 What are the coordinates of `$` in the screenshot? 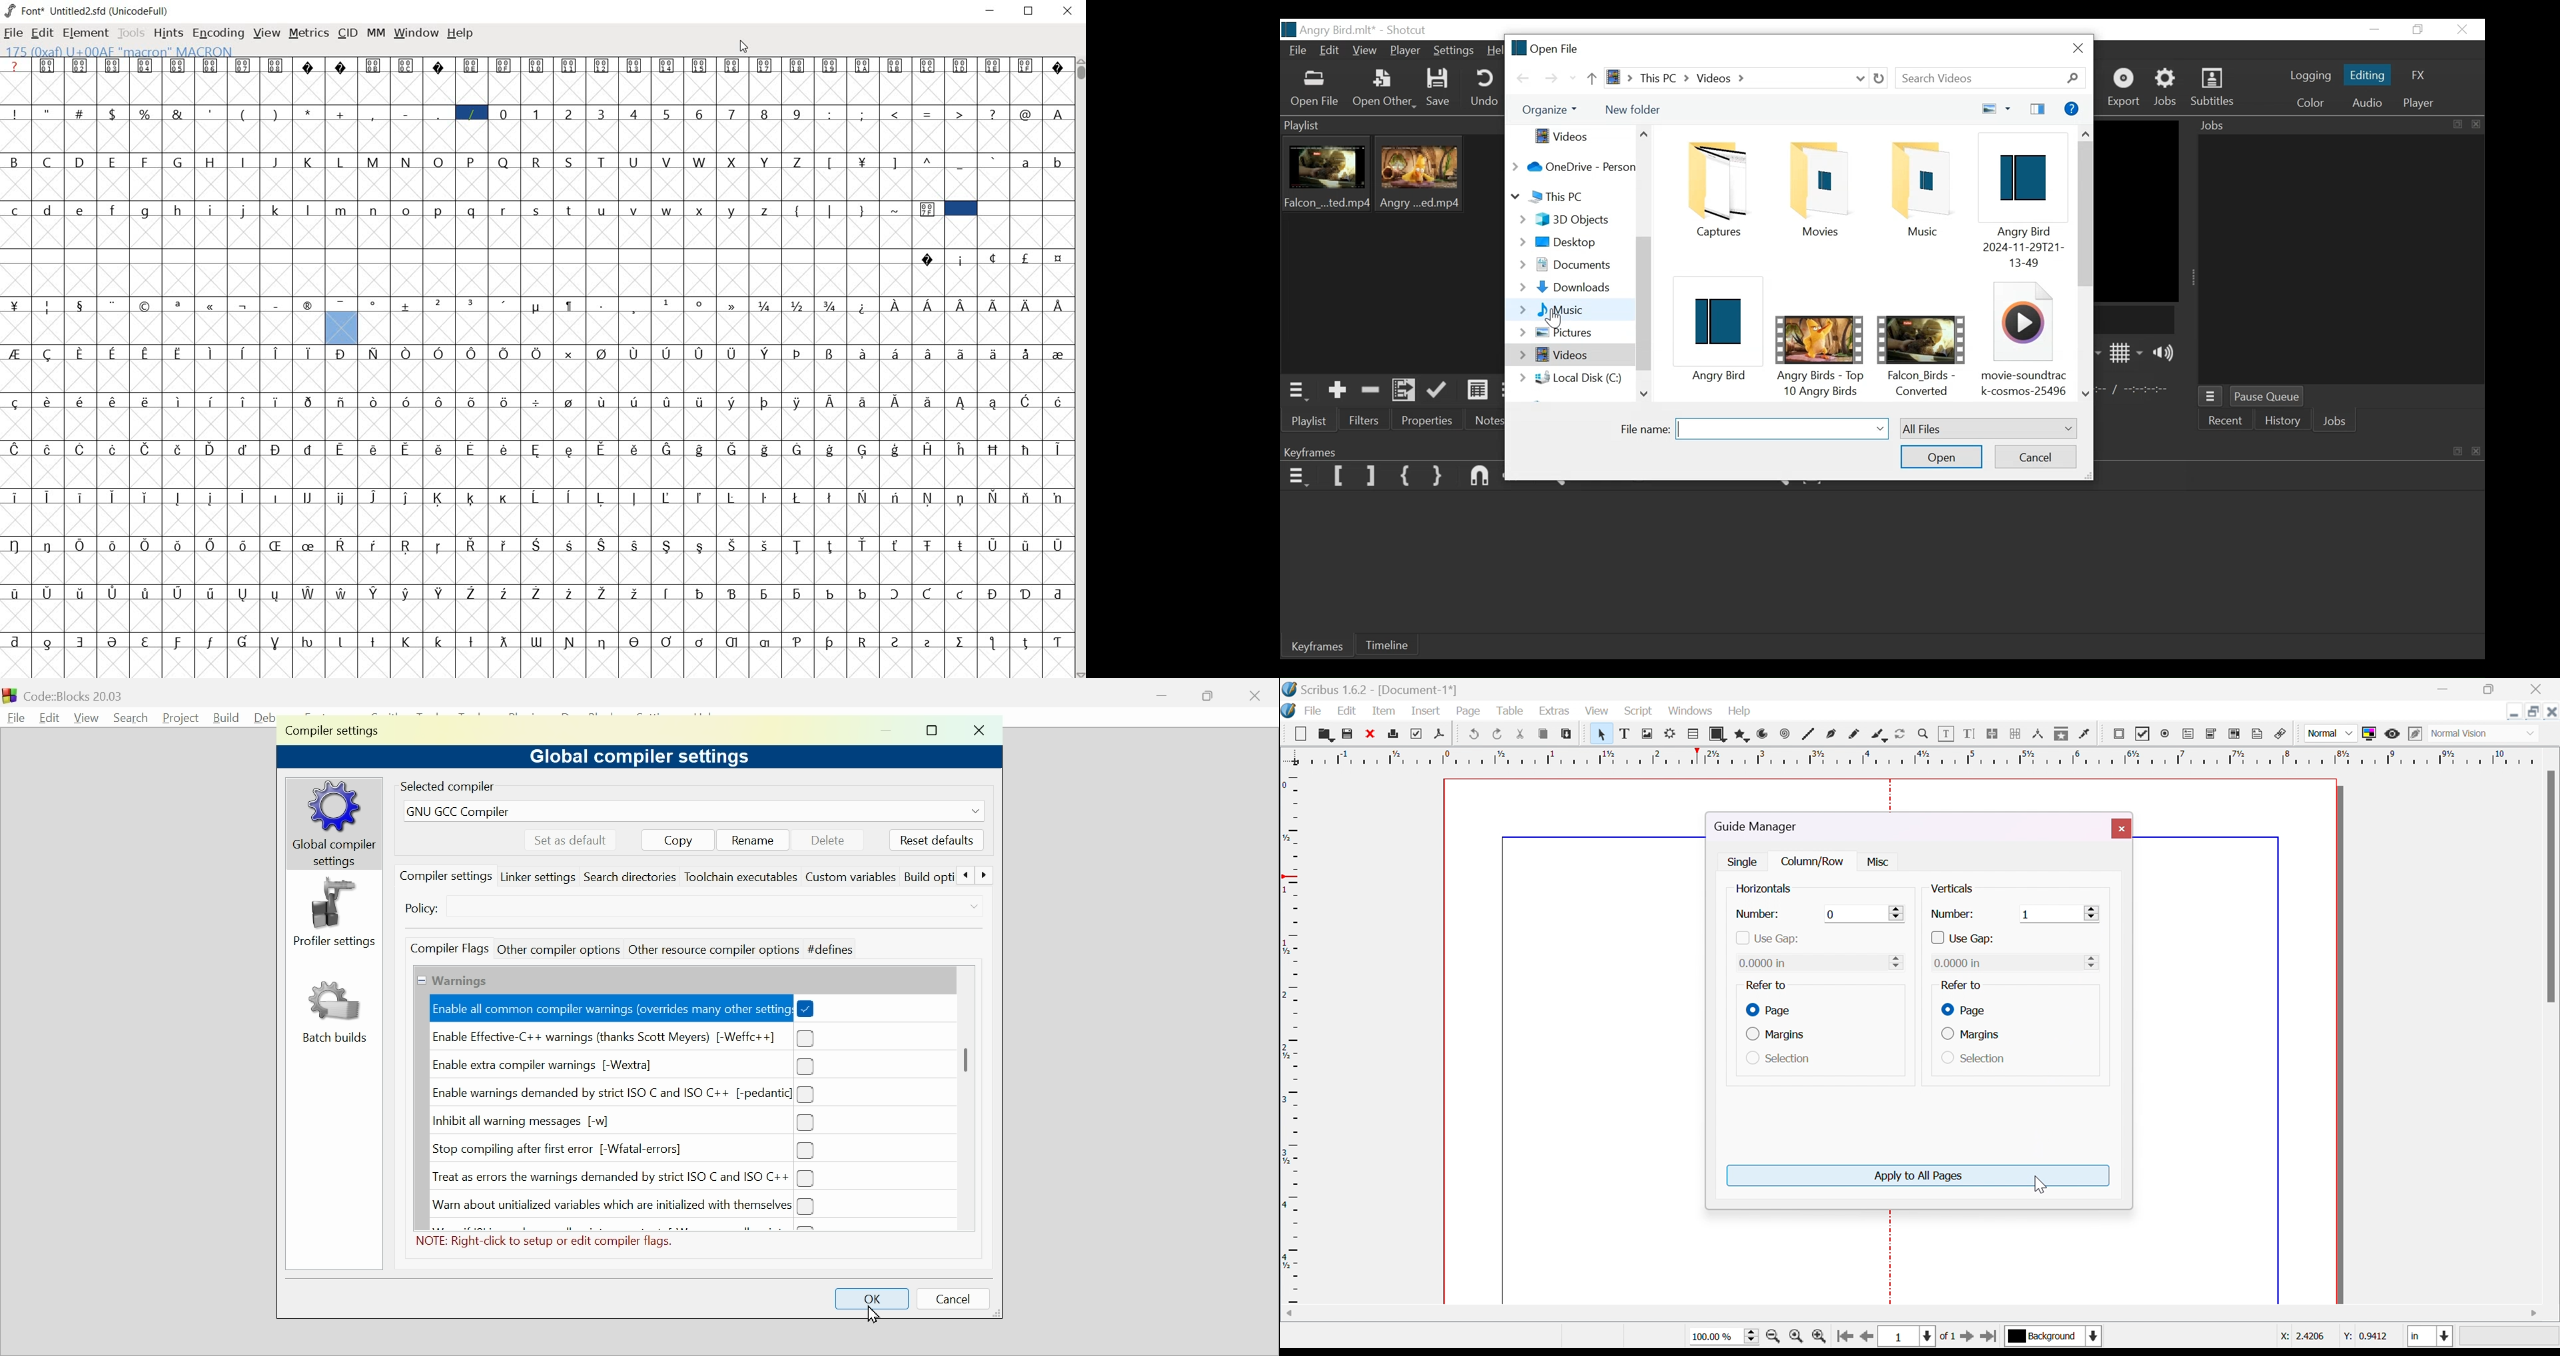 It's located at (114, 114).